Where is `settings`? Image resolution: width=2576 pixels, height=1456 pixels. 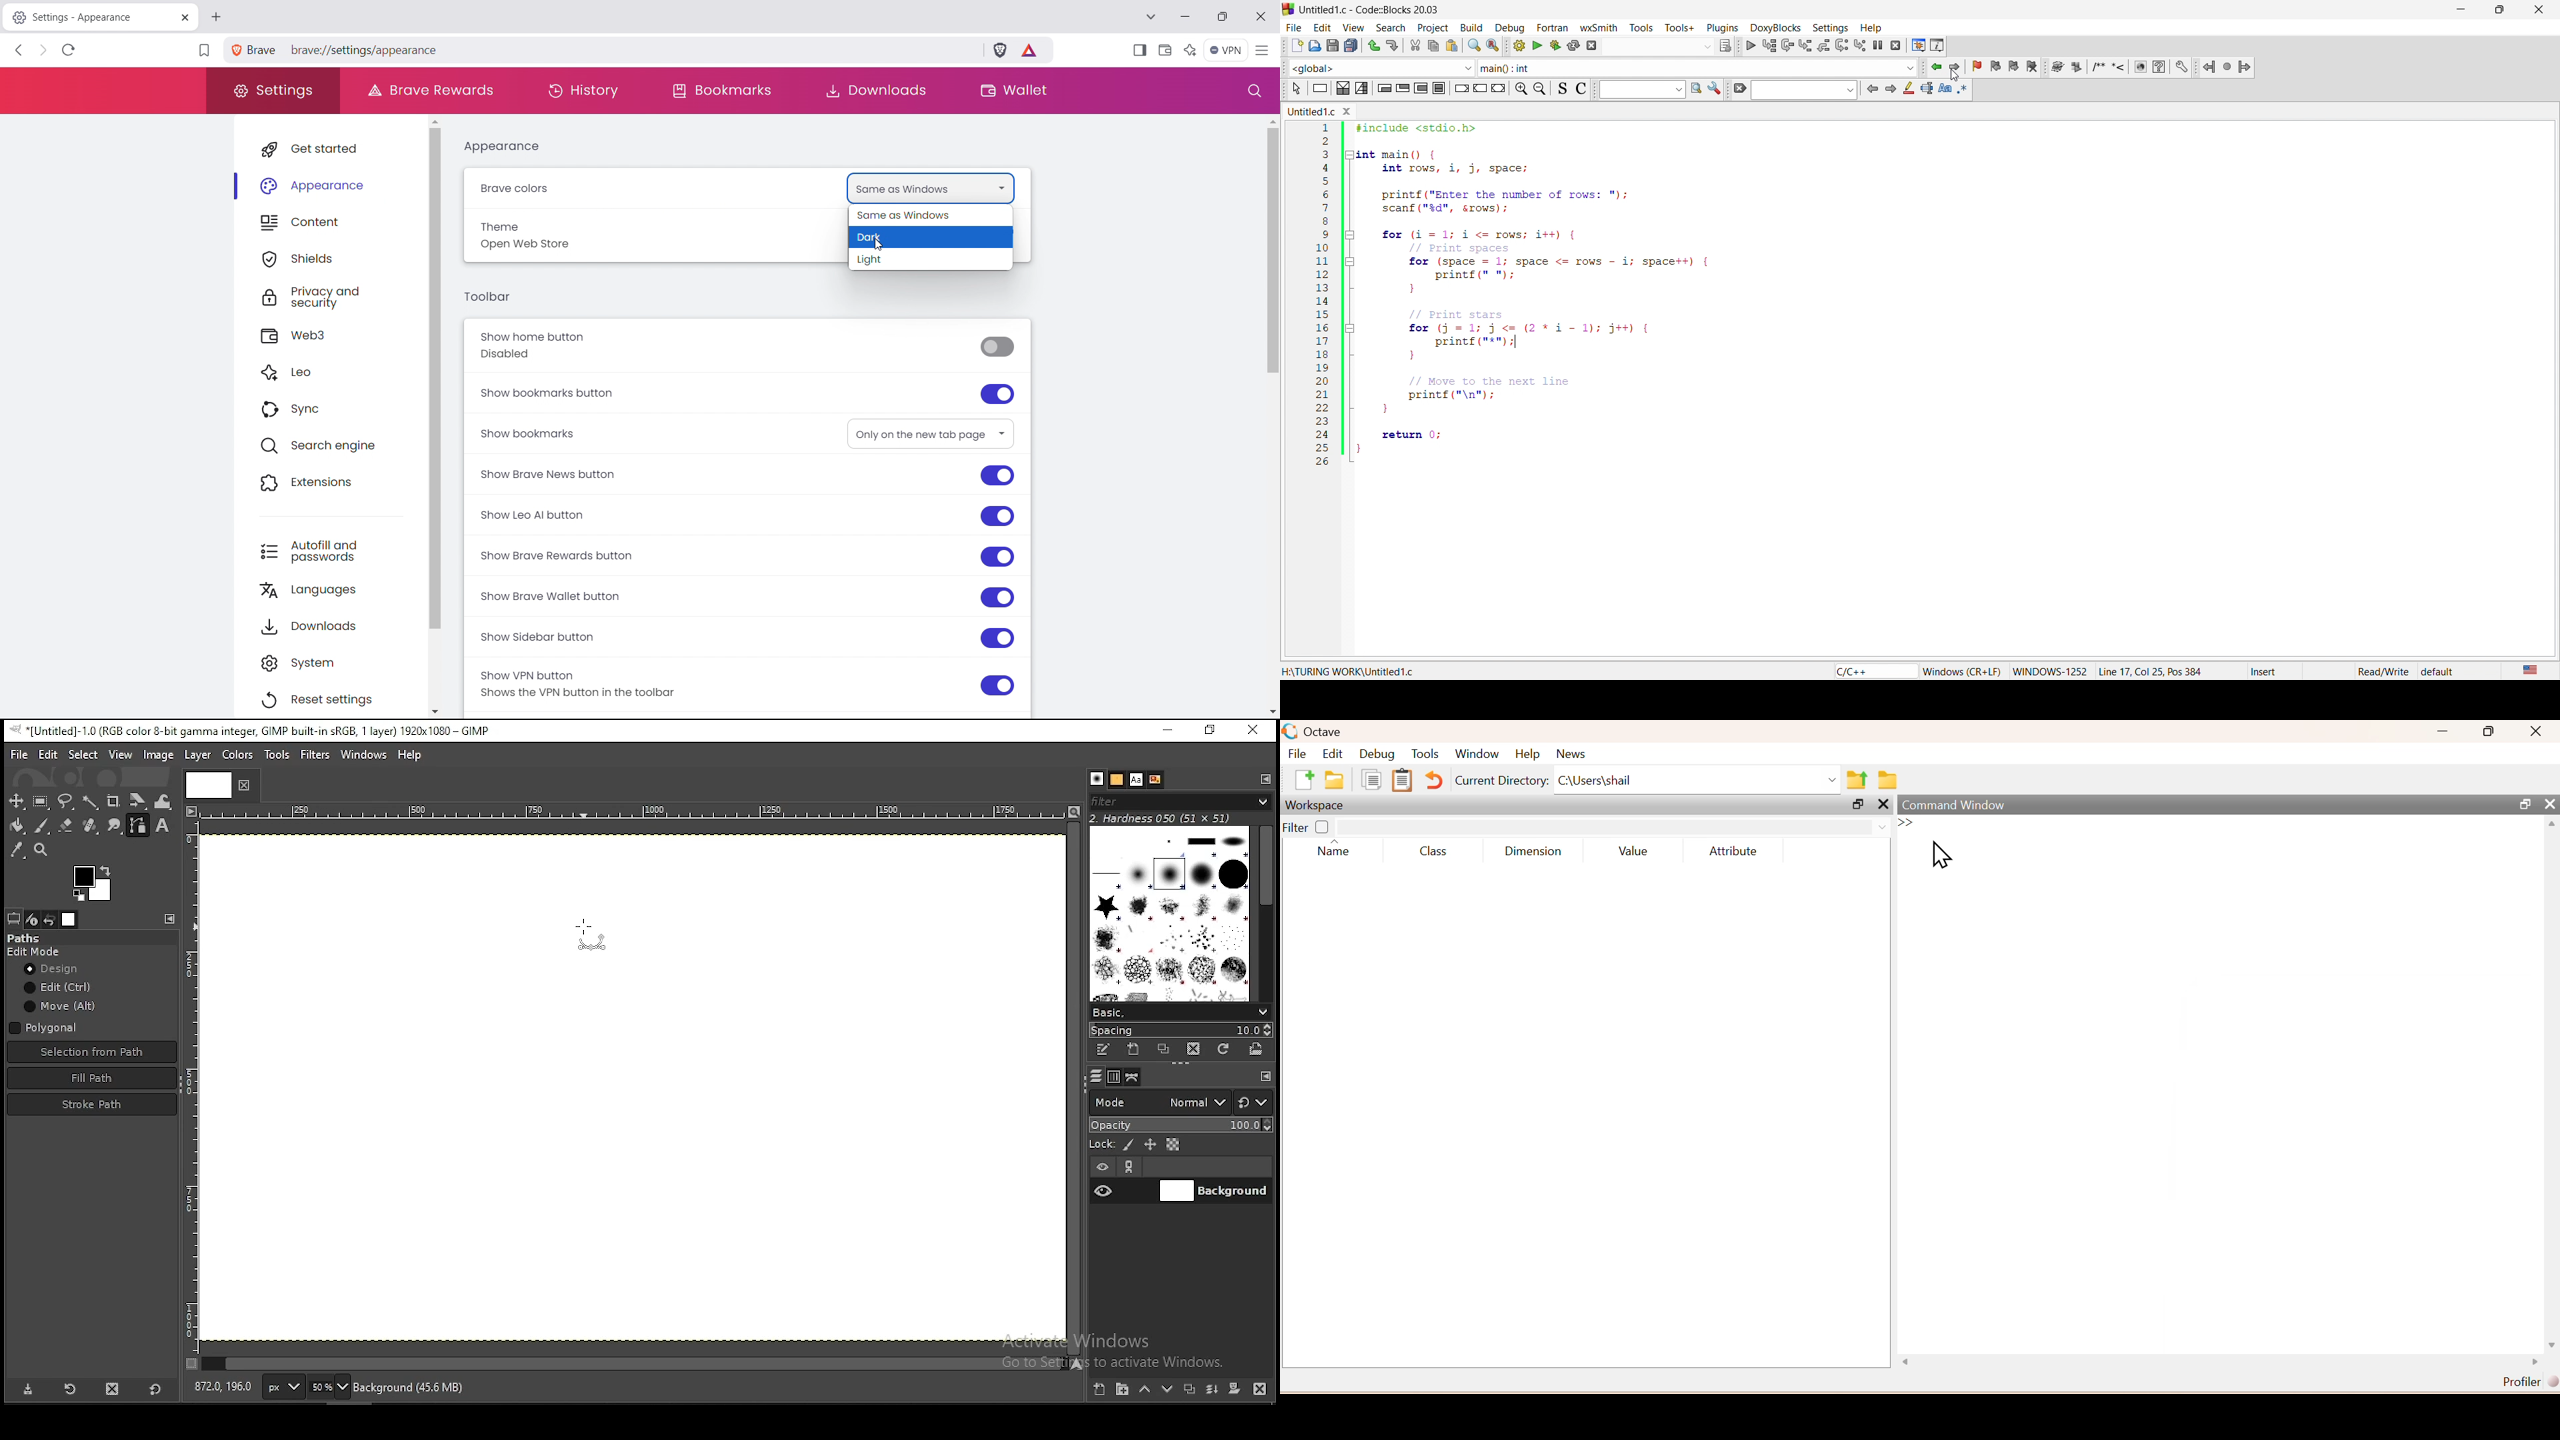 settings is located at coordinates (273, 91).